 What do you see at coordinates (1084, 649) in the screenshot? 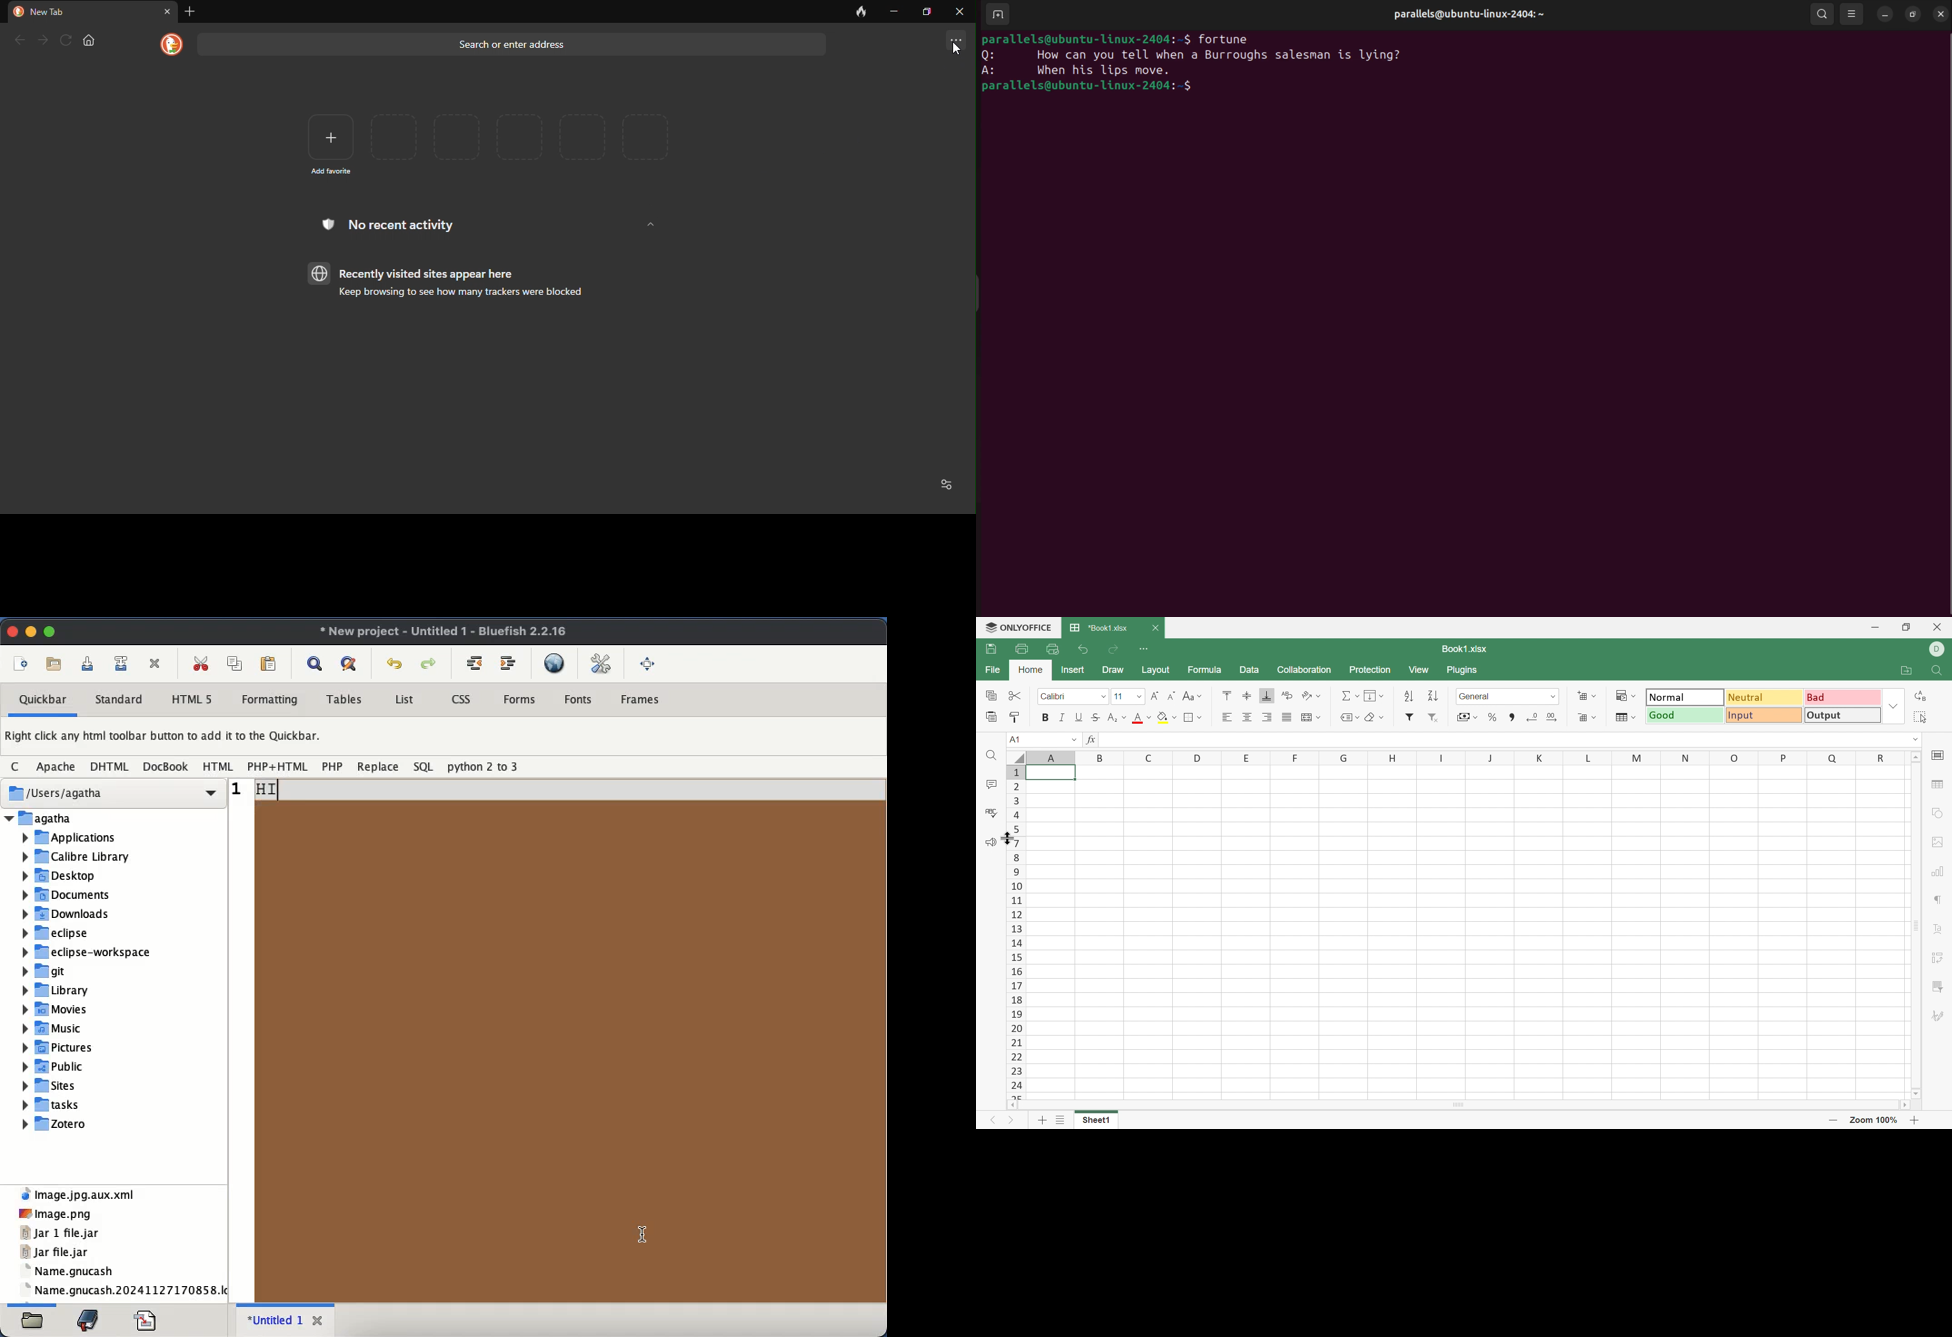
I see `Undo` at bounding box center [1084, 649].